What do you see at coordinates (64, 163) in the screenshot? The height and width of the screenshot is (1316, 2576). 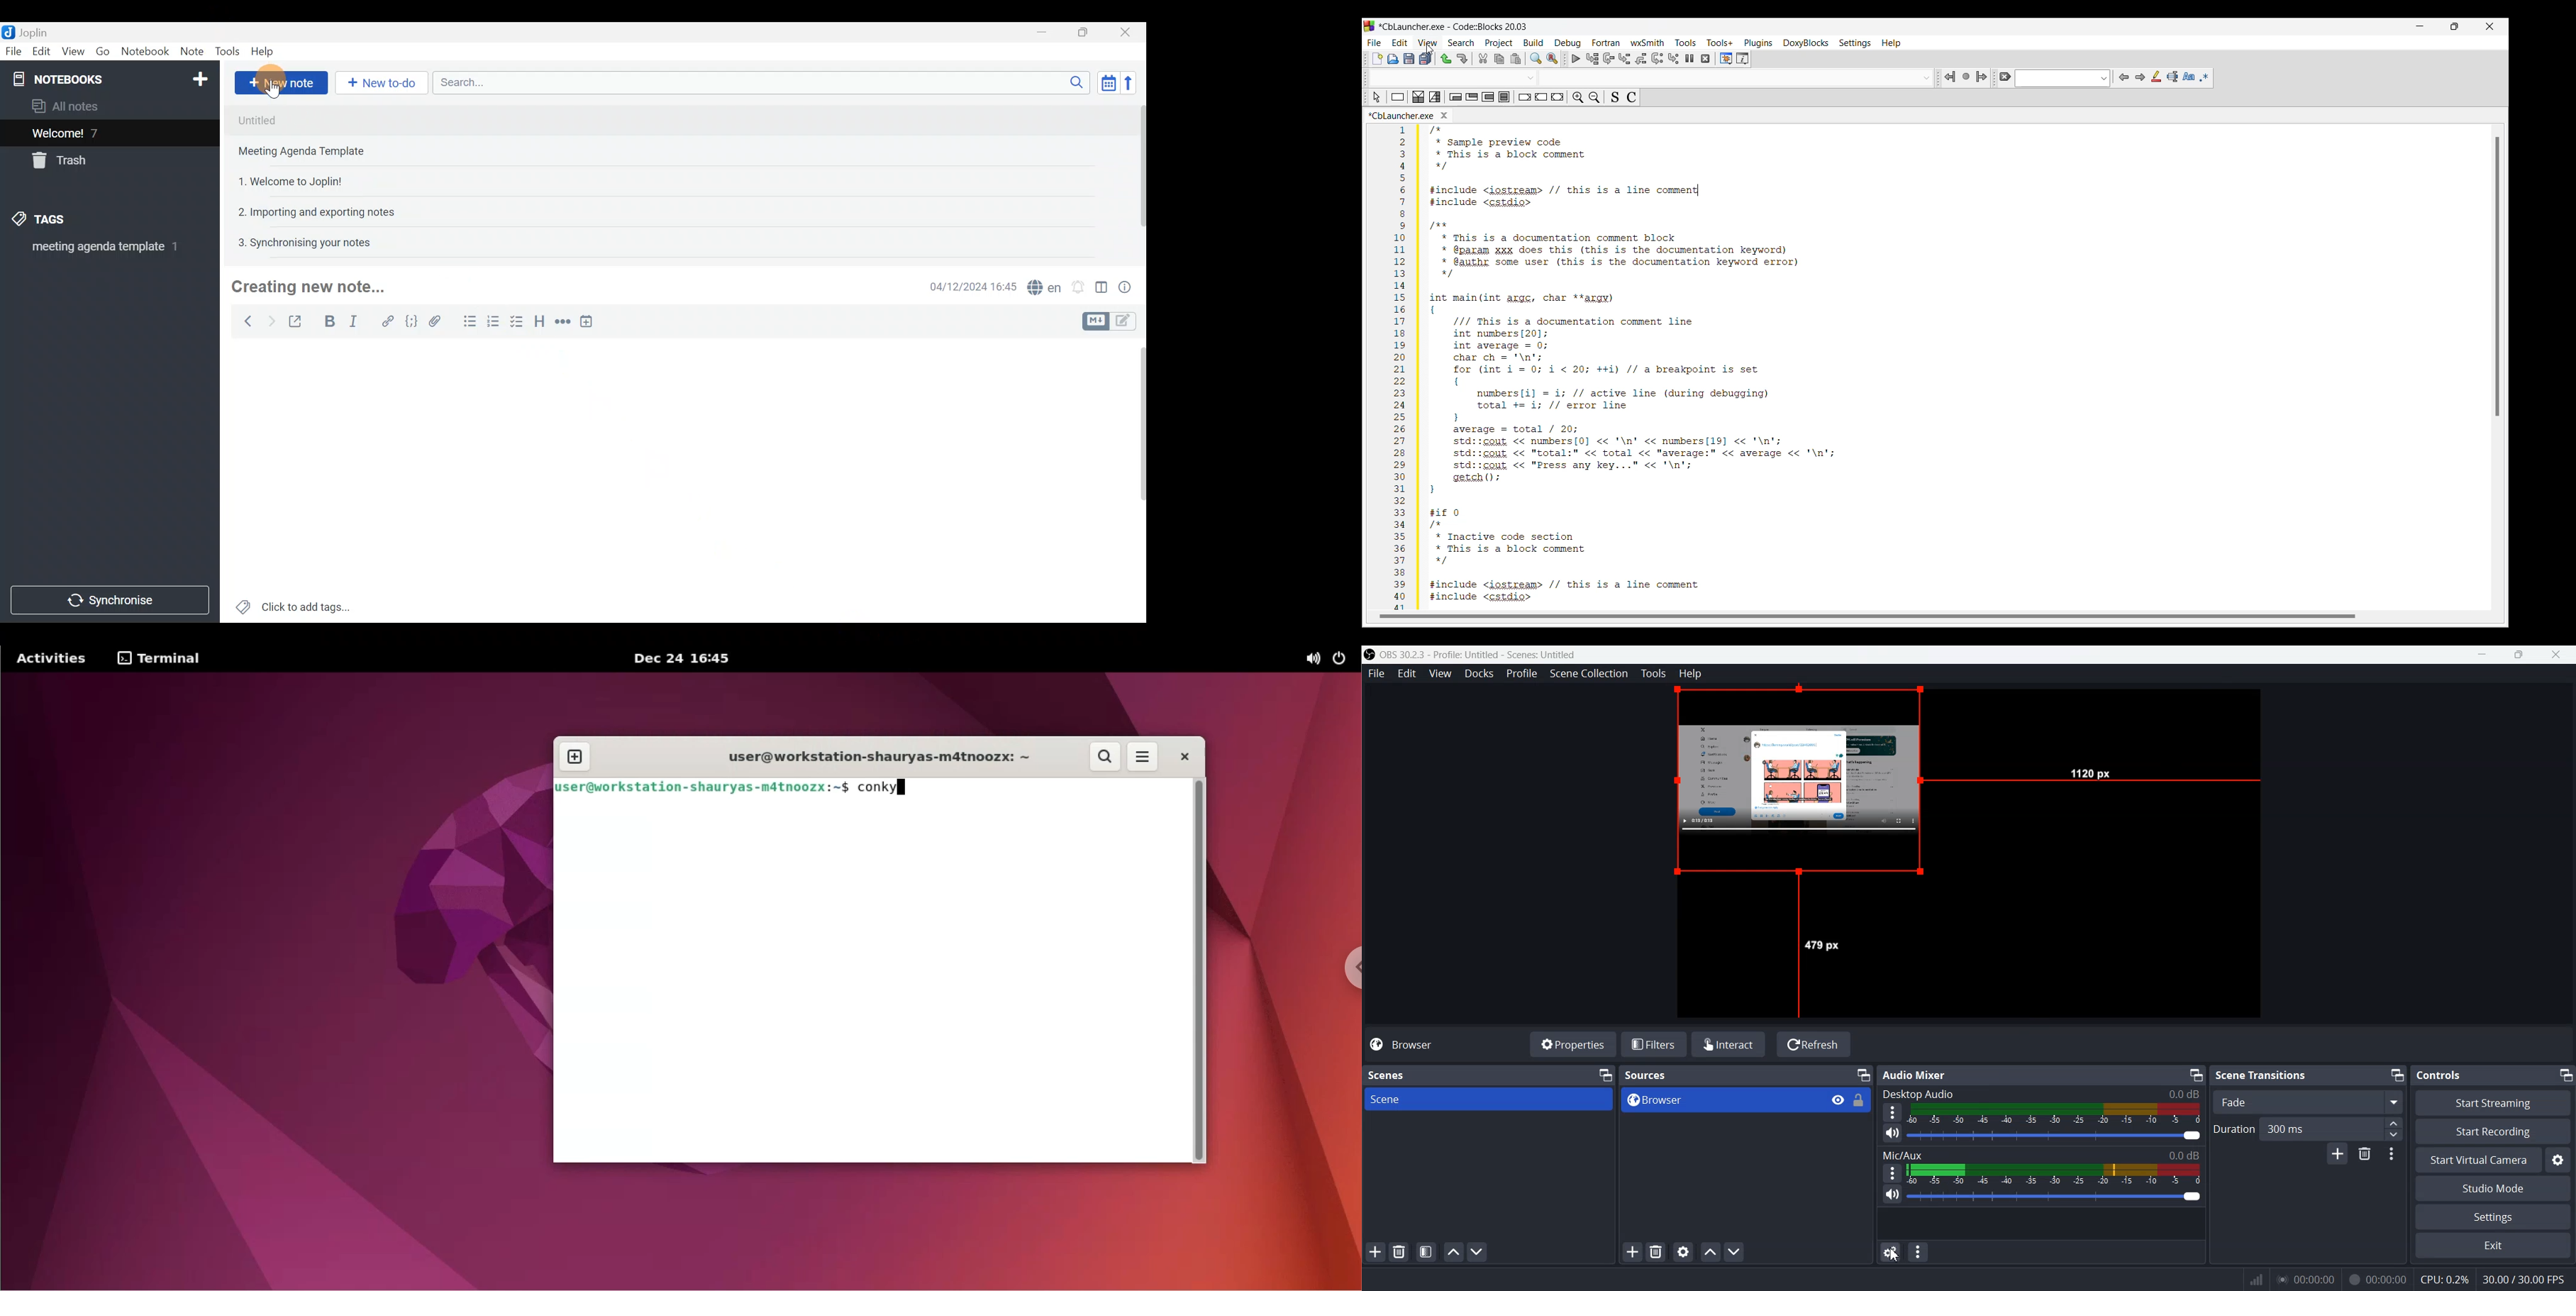 I see `Trash` at bounding box center [64, 163].